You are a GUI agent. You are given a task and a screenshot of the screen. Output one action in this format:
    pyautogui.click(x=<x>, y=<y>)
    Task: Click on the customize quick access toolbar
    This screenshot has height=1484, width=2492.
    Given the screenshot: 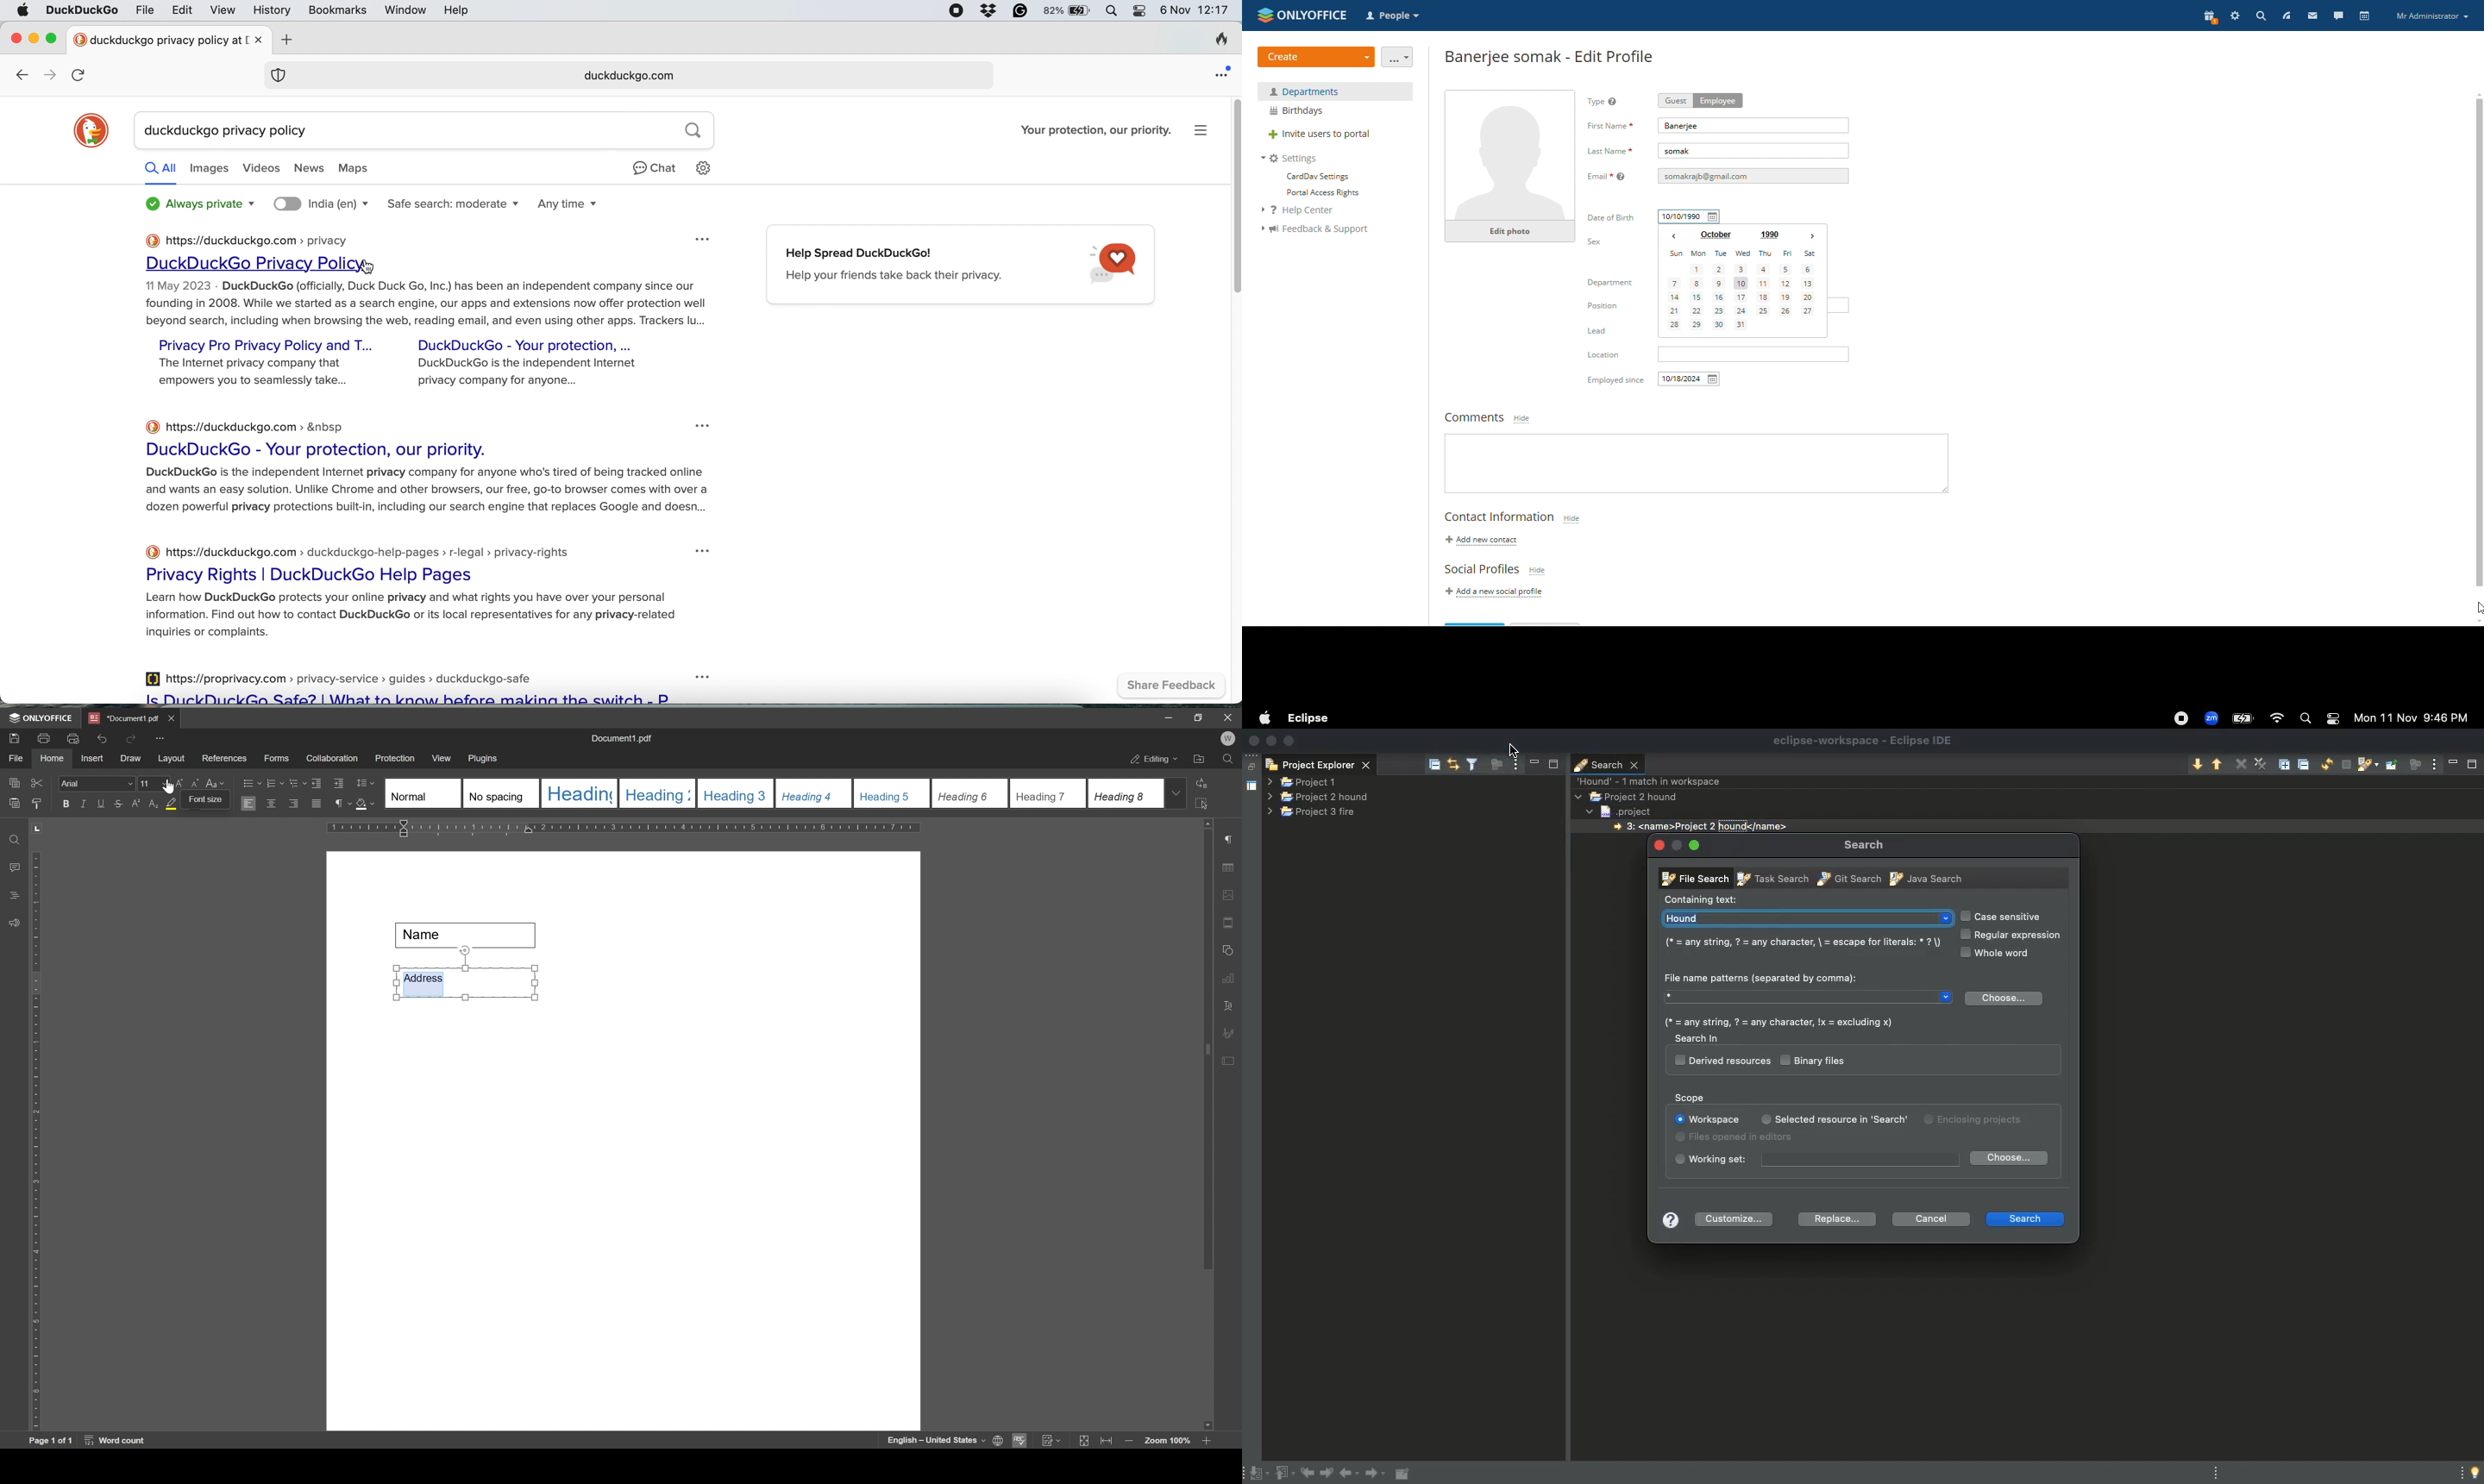 What is the action you would take?
    pyautogui.click(x=162, y=738)
    